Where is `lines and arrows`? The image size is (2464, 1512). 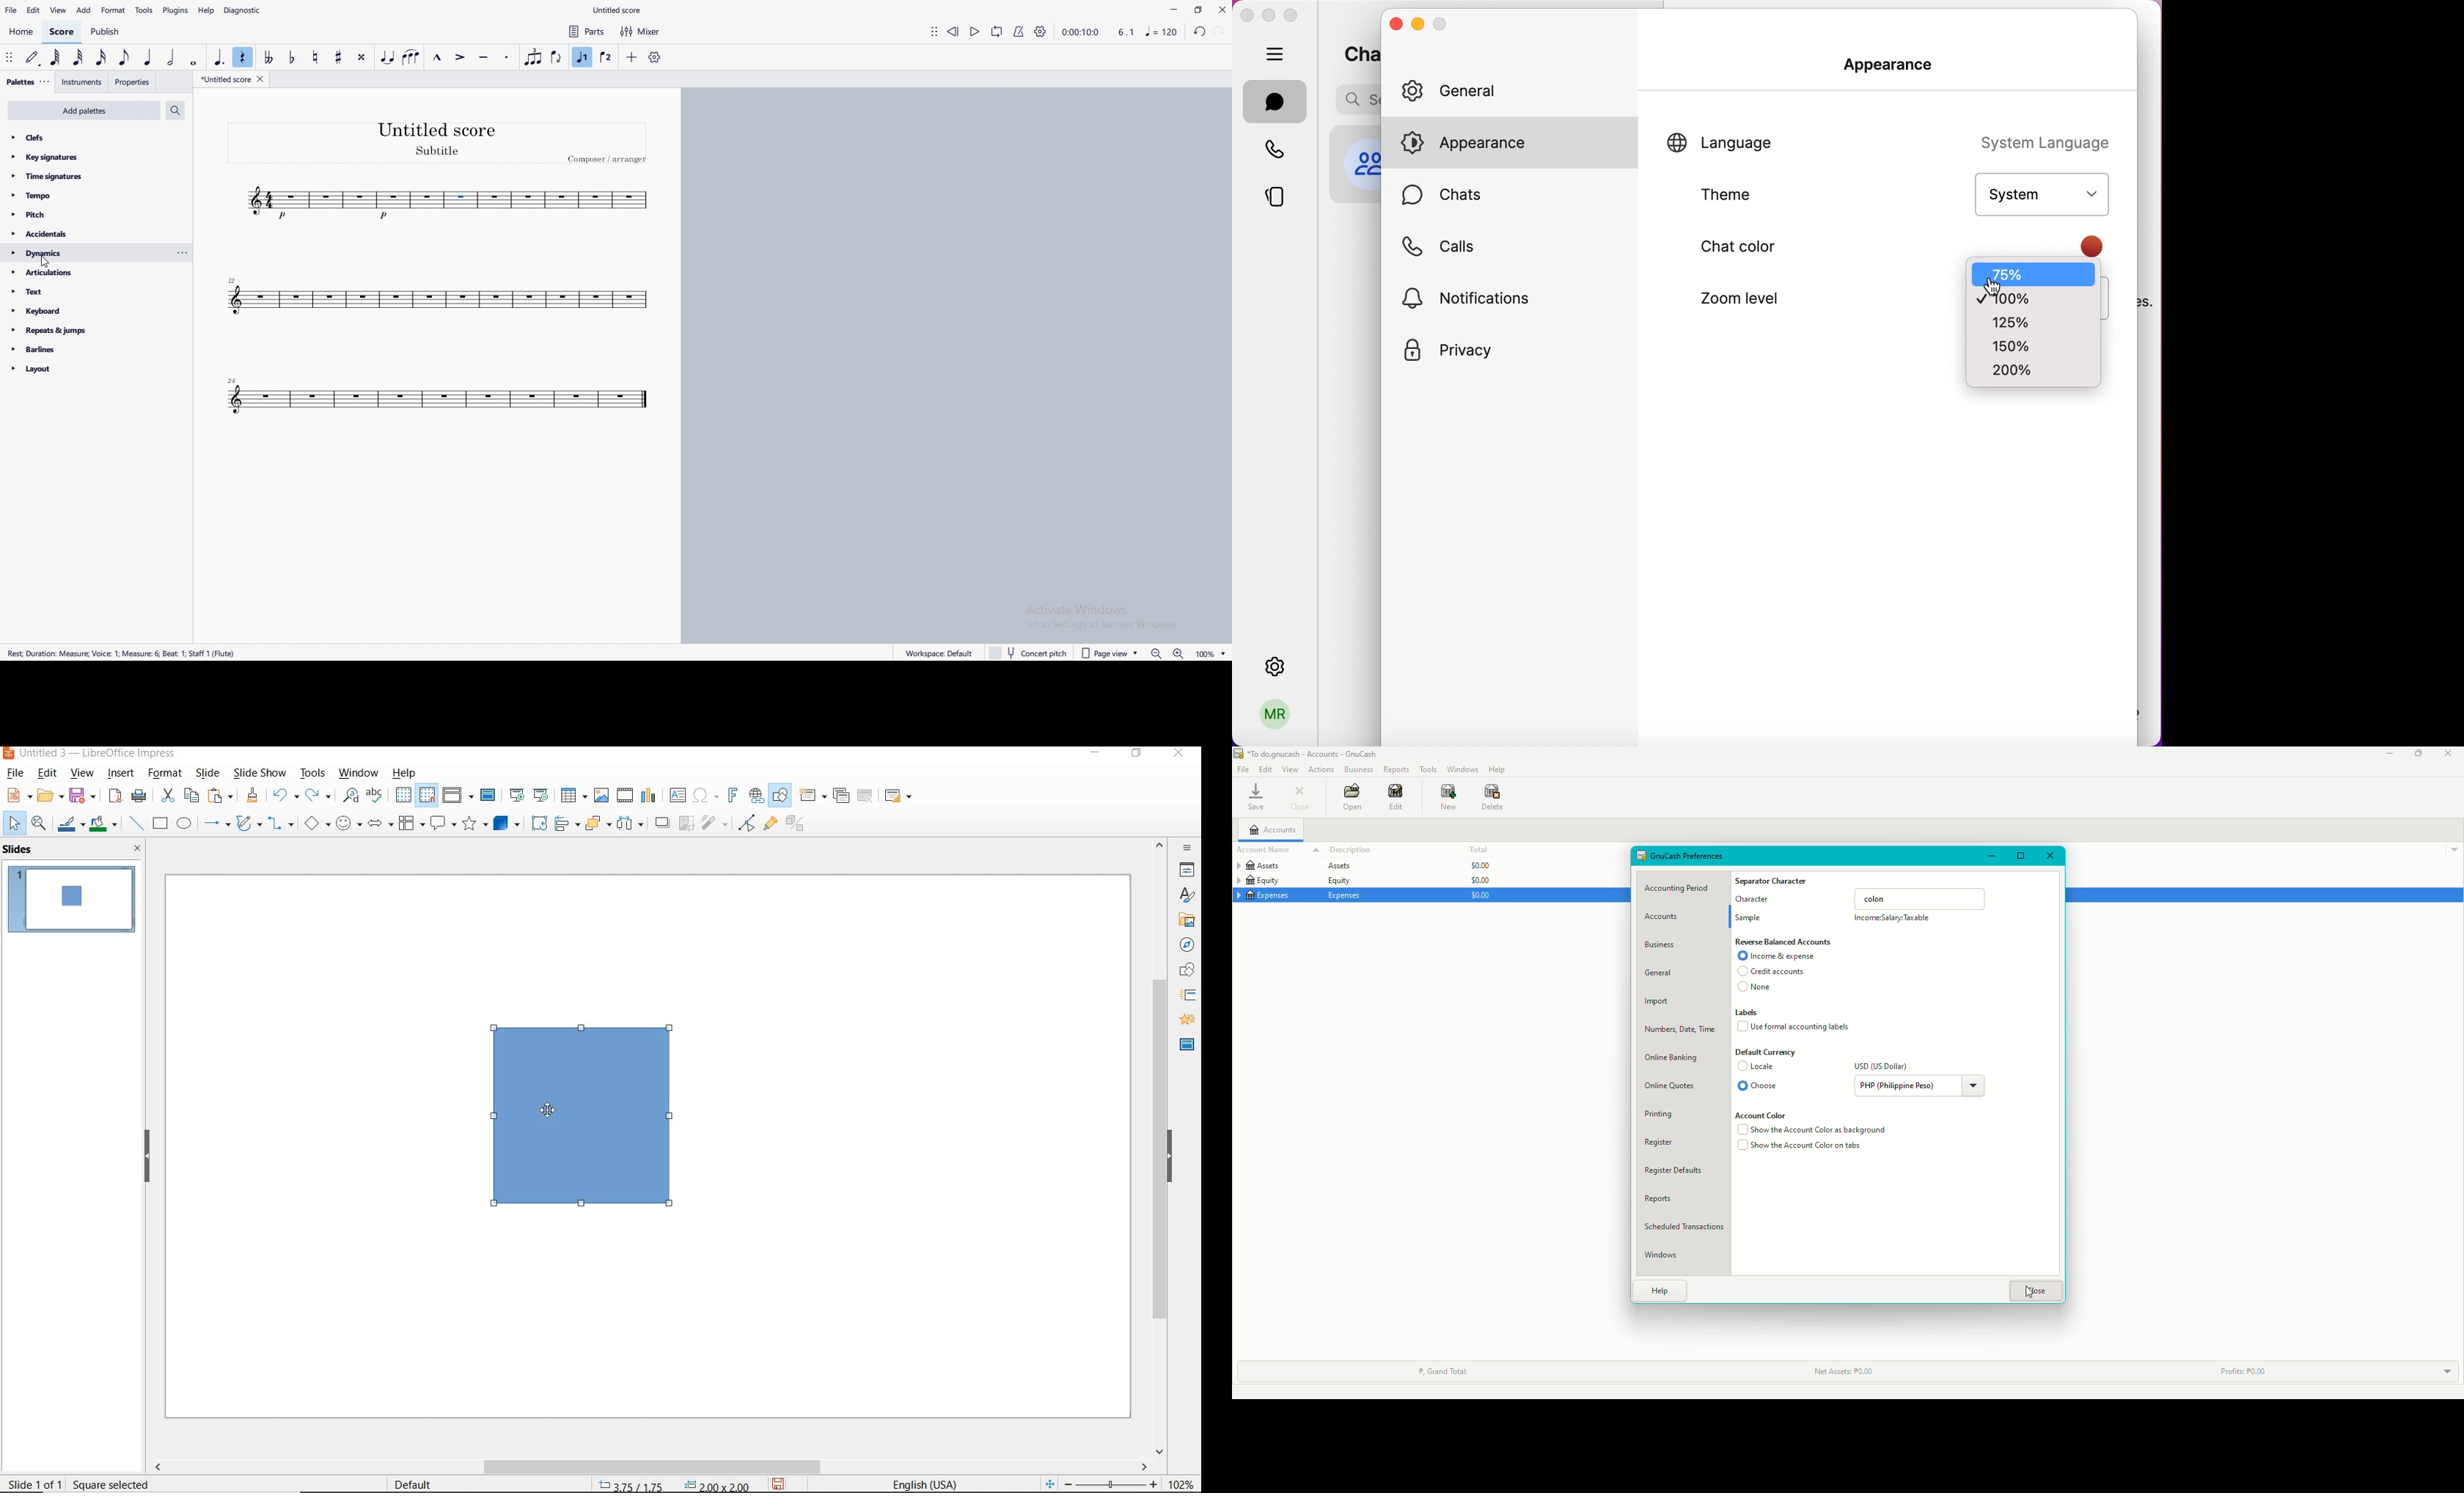
lines and arrows is located at coordinates (216, 824).